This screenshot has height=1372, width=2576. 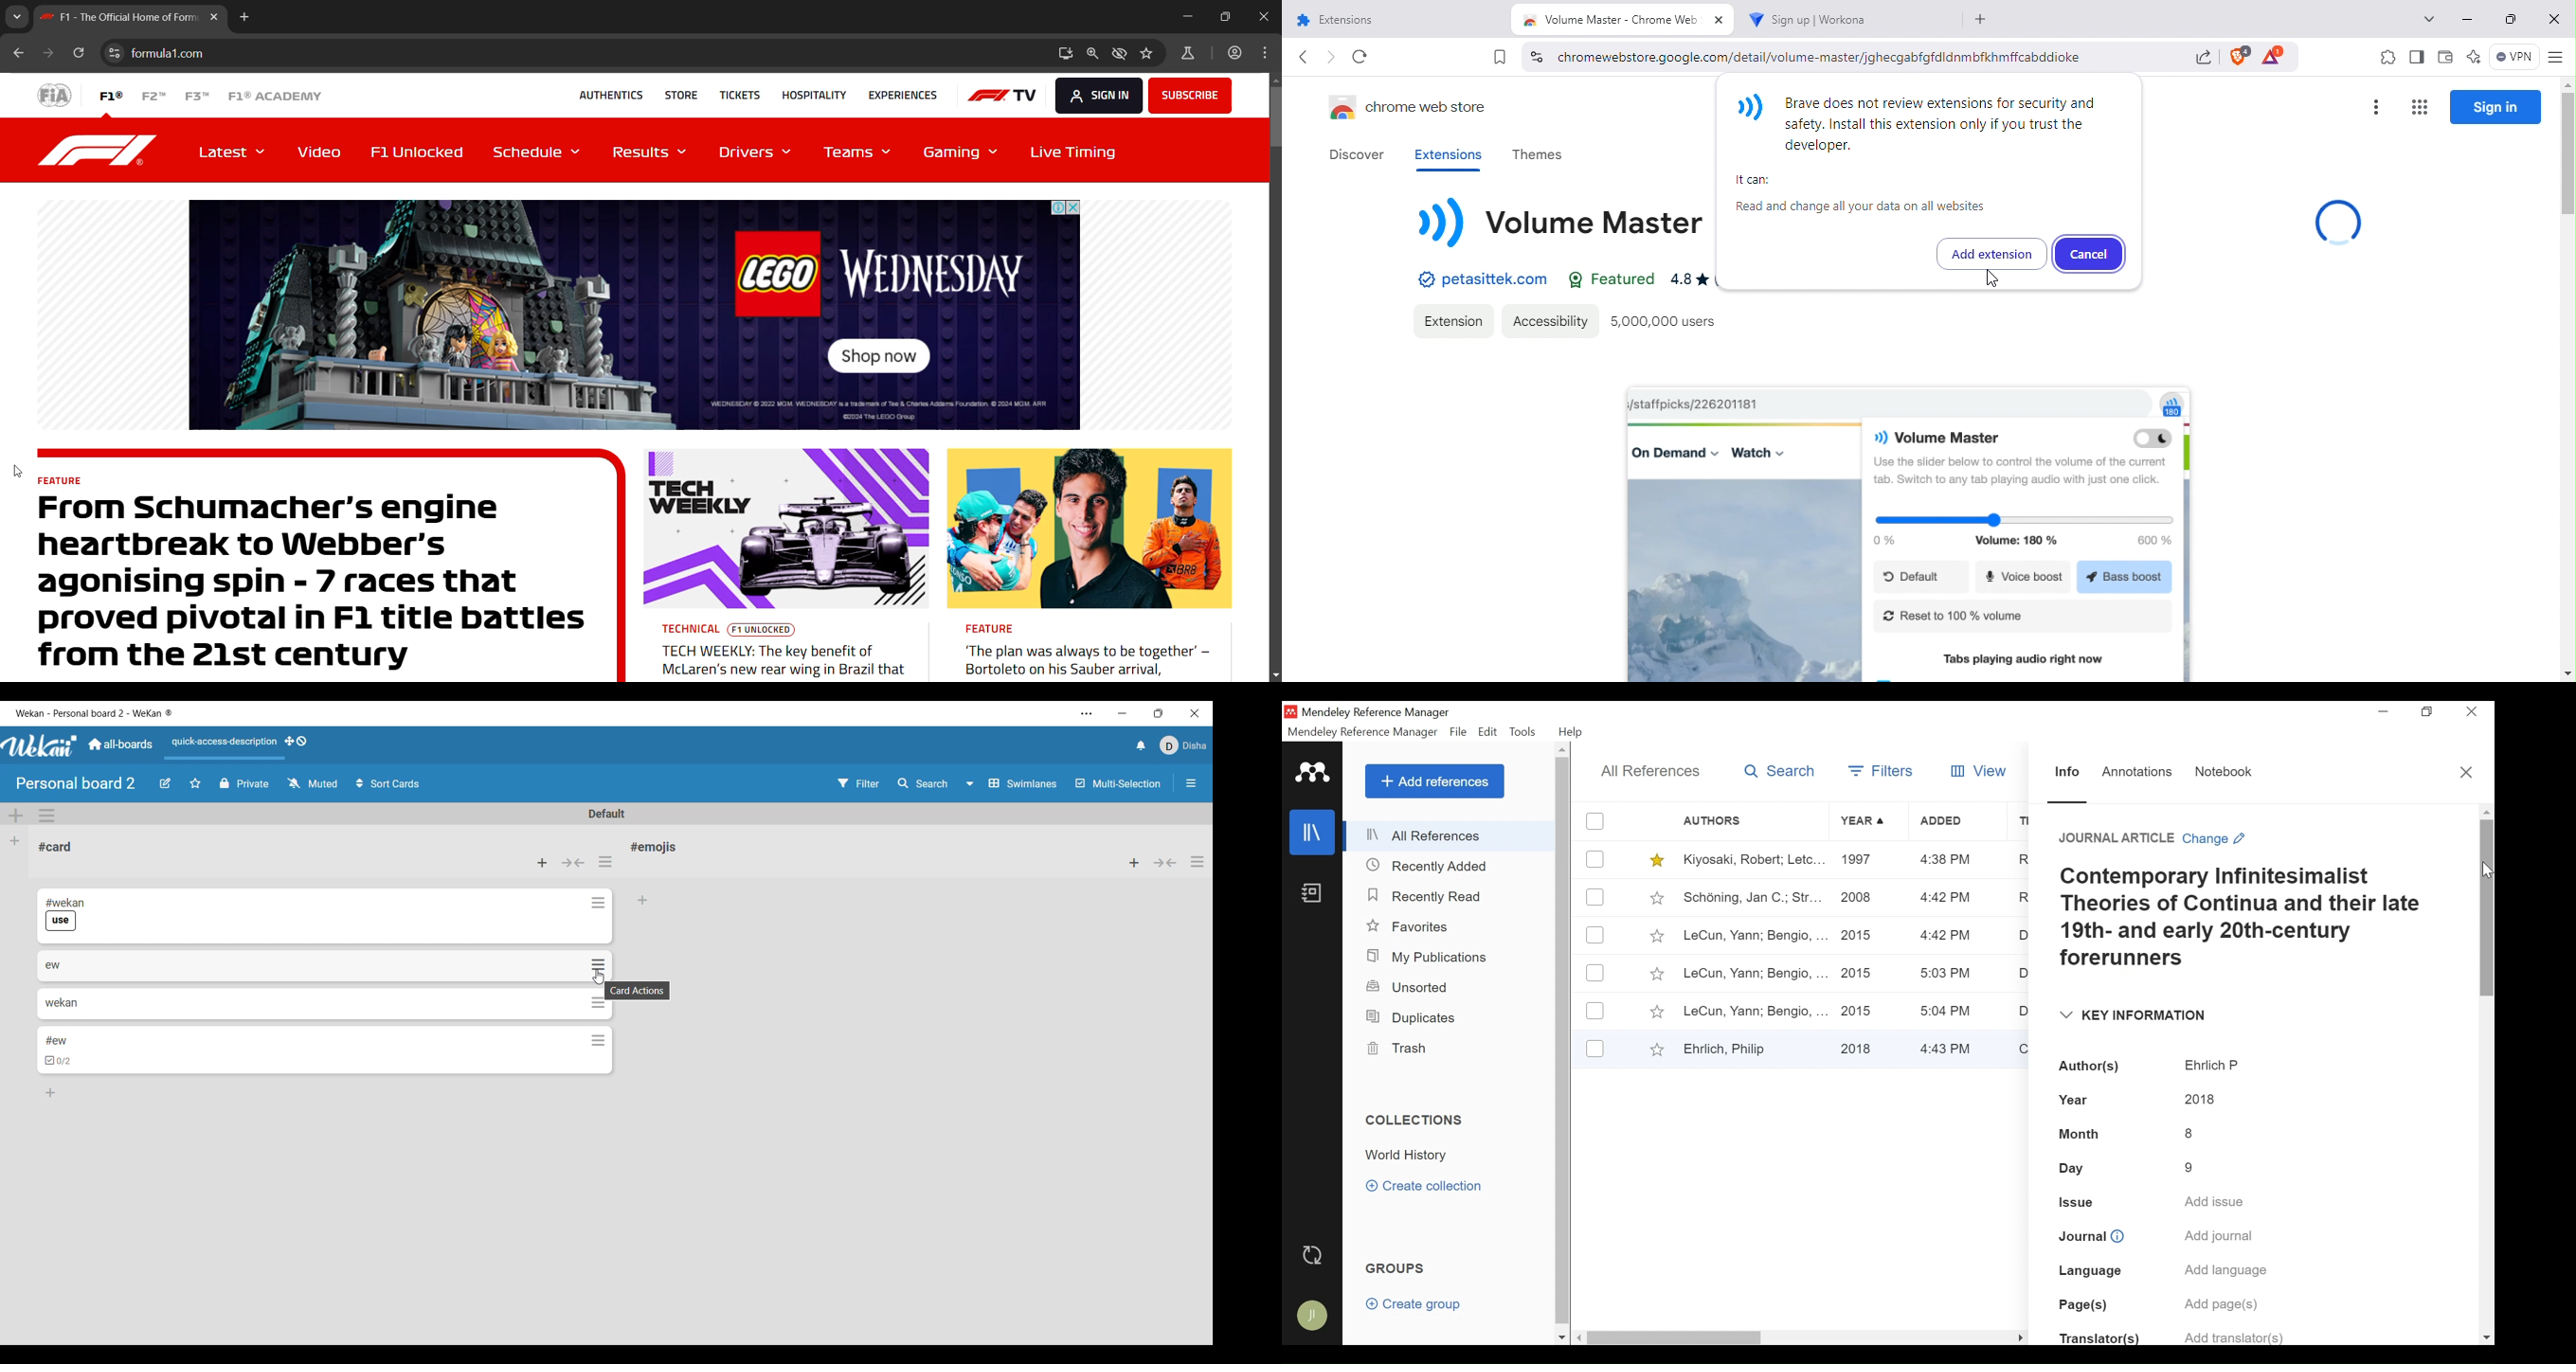 I want to click on Added, so click(x=1958, y=822).